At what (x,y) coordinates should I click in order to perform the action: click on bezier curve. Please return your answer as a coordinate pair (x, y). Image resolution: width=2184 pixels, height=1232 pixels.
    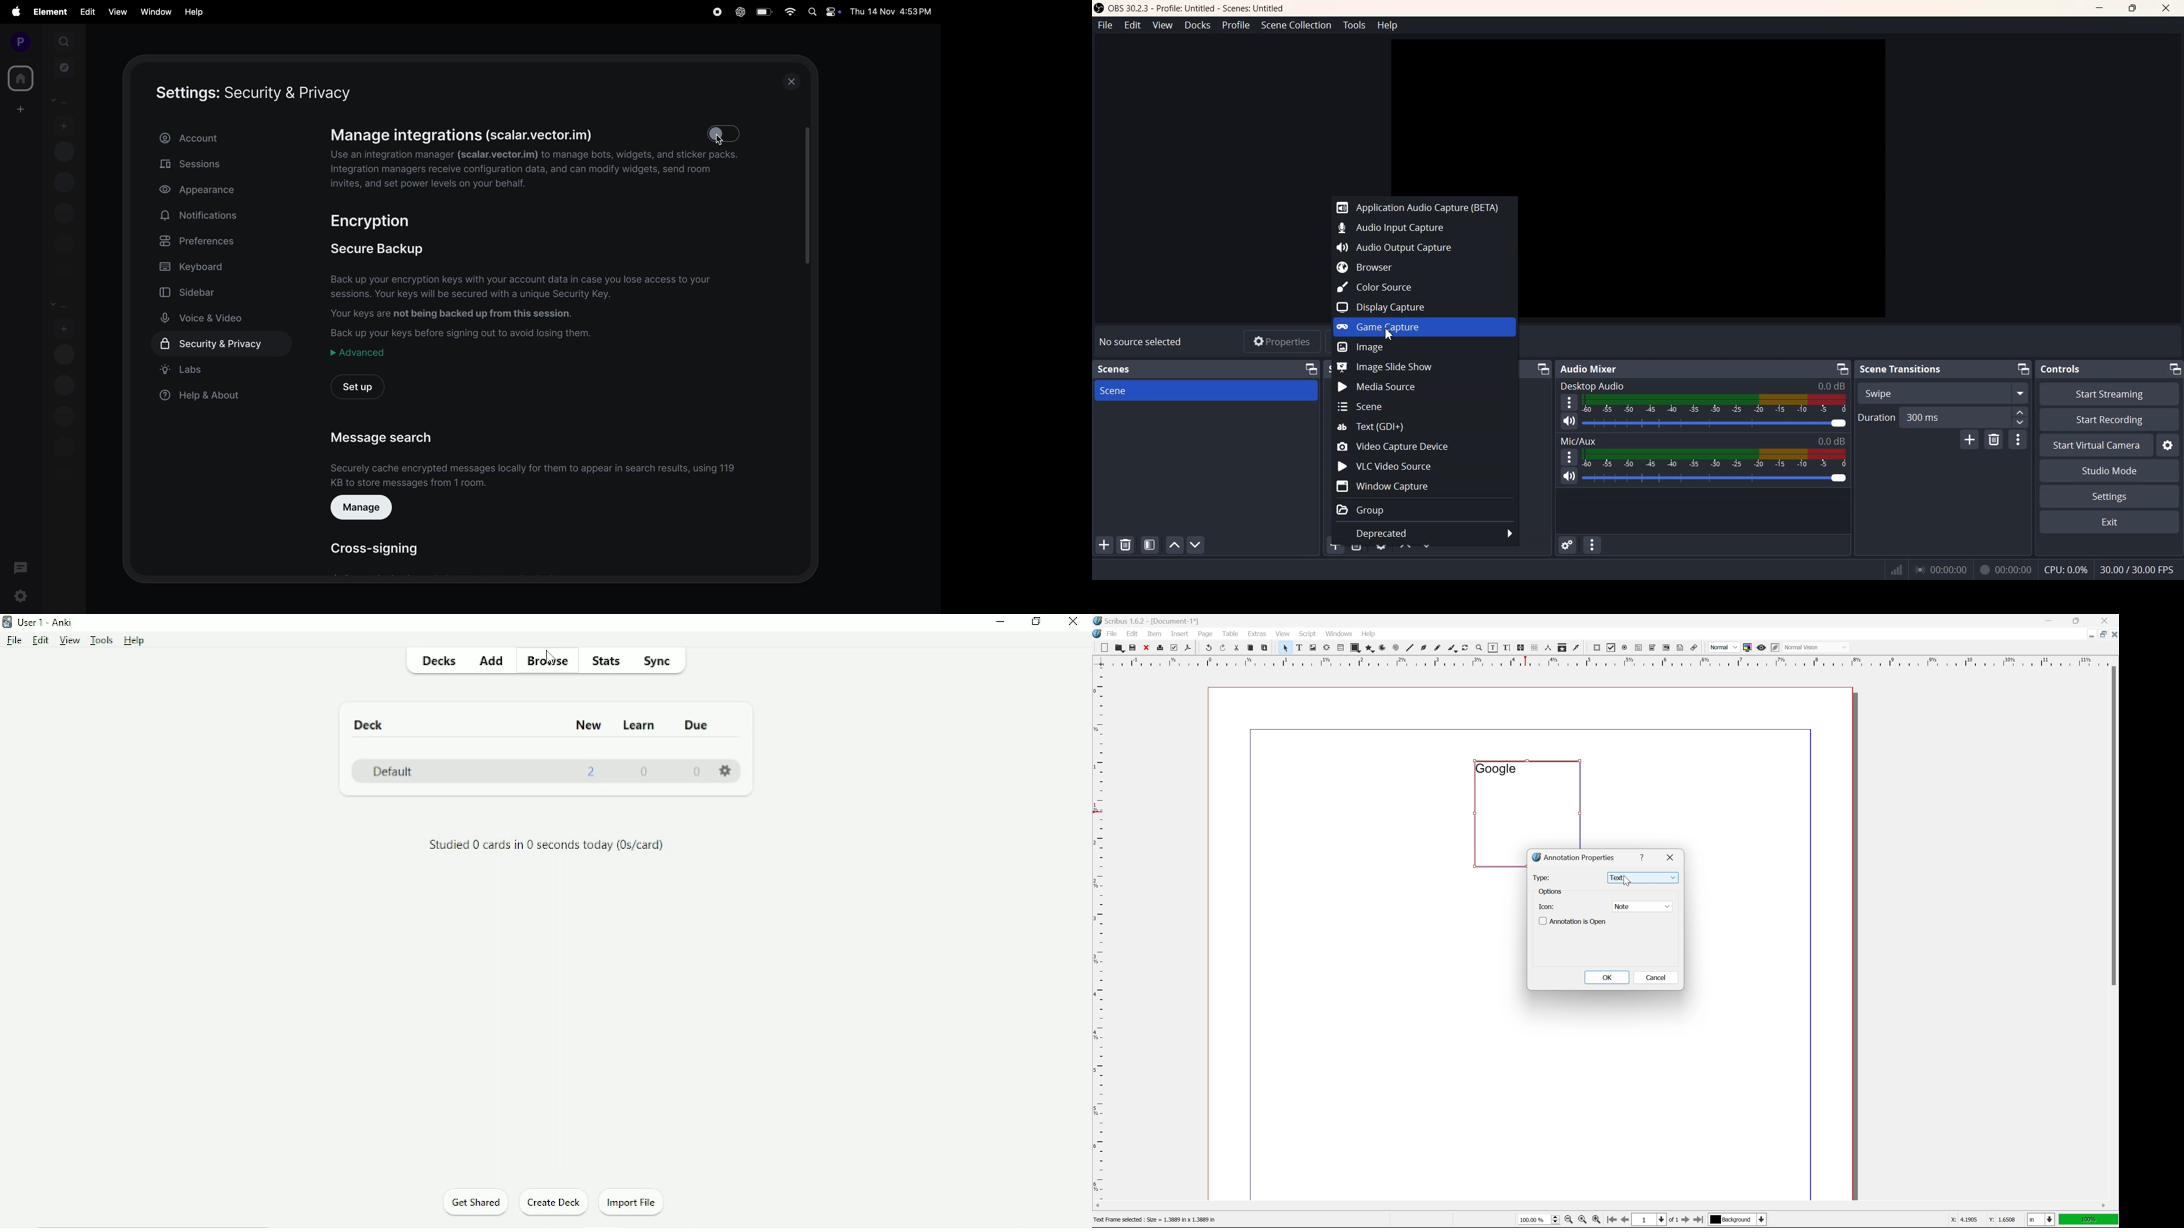
    Looking at the image, I should click on (1423, 648).